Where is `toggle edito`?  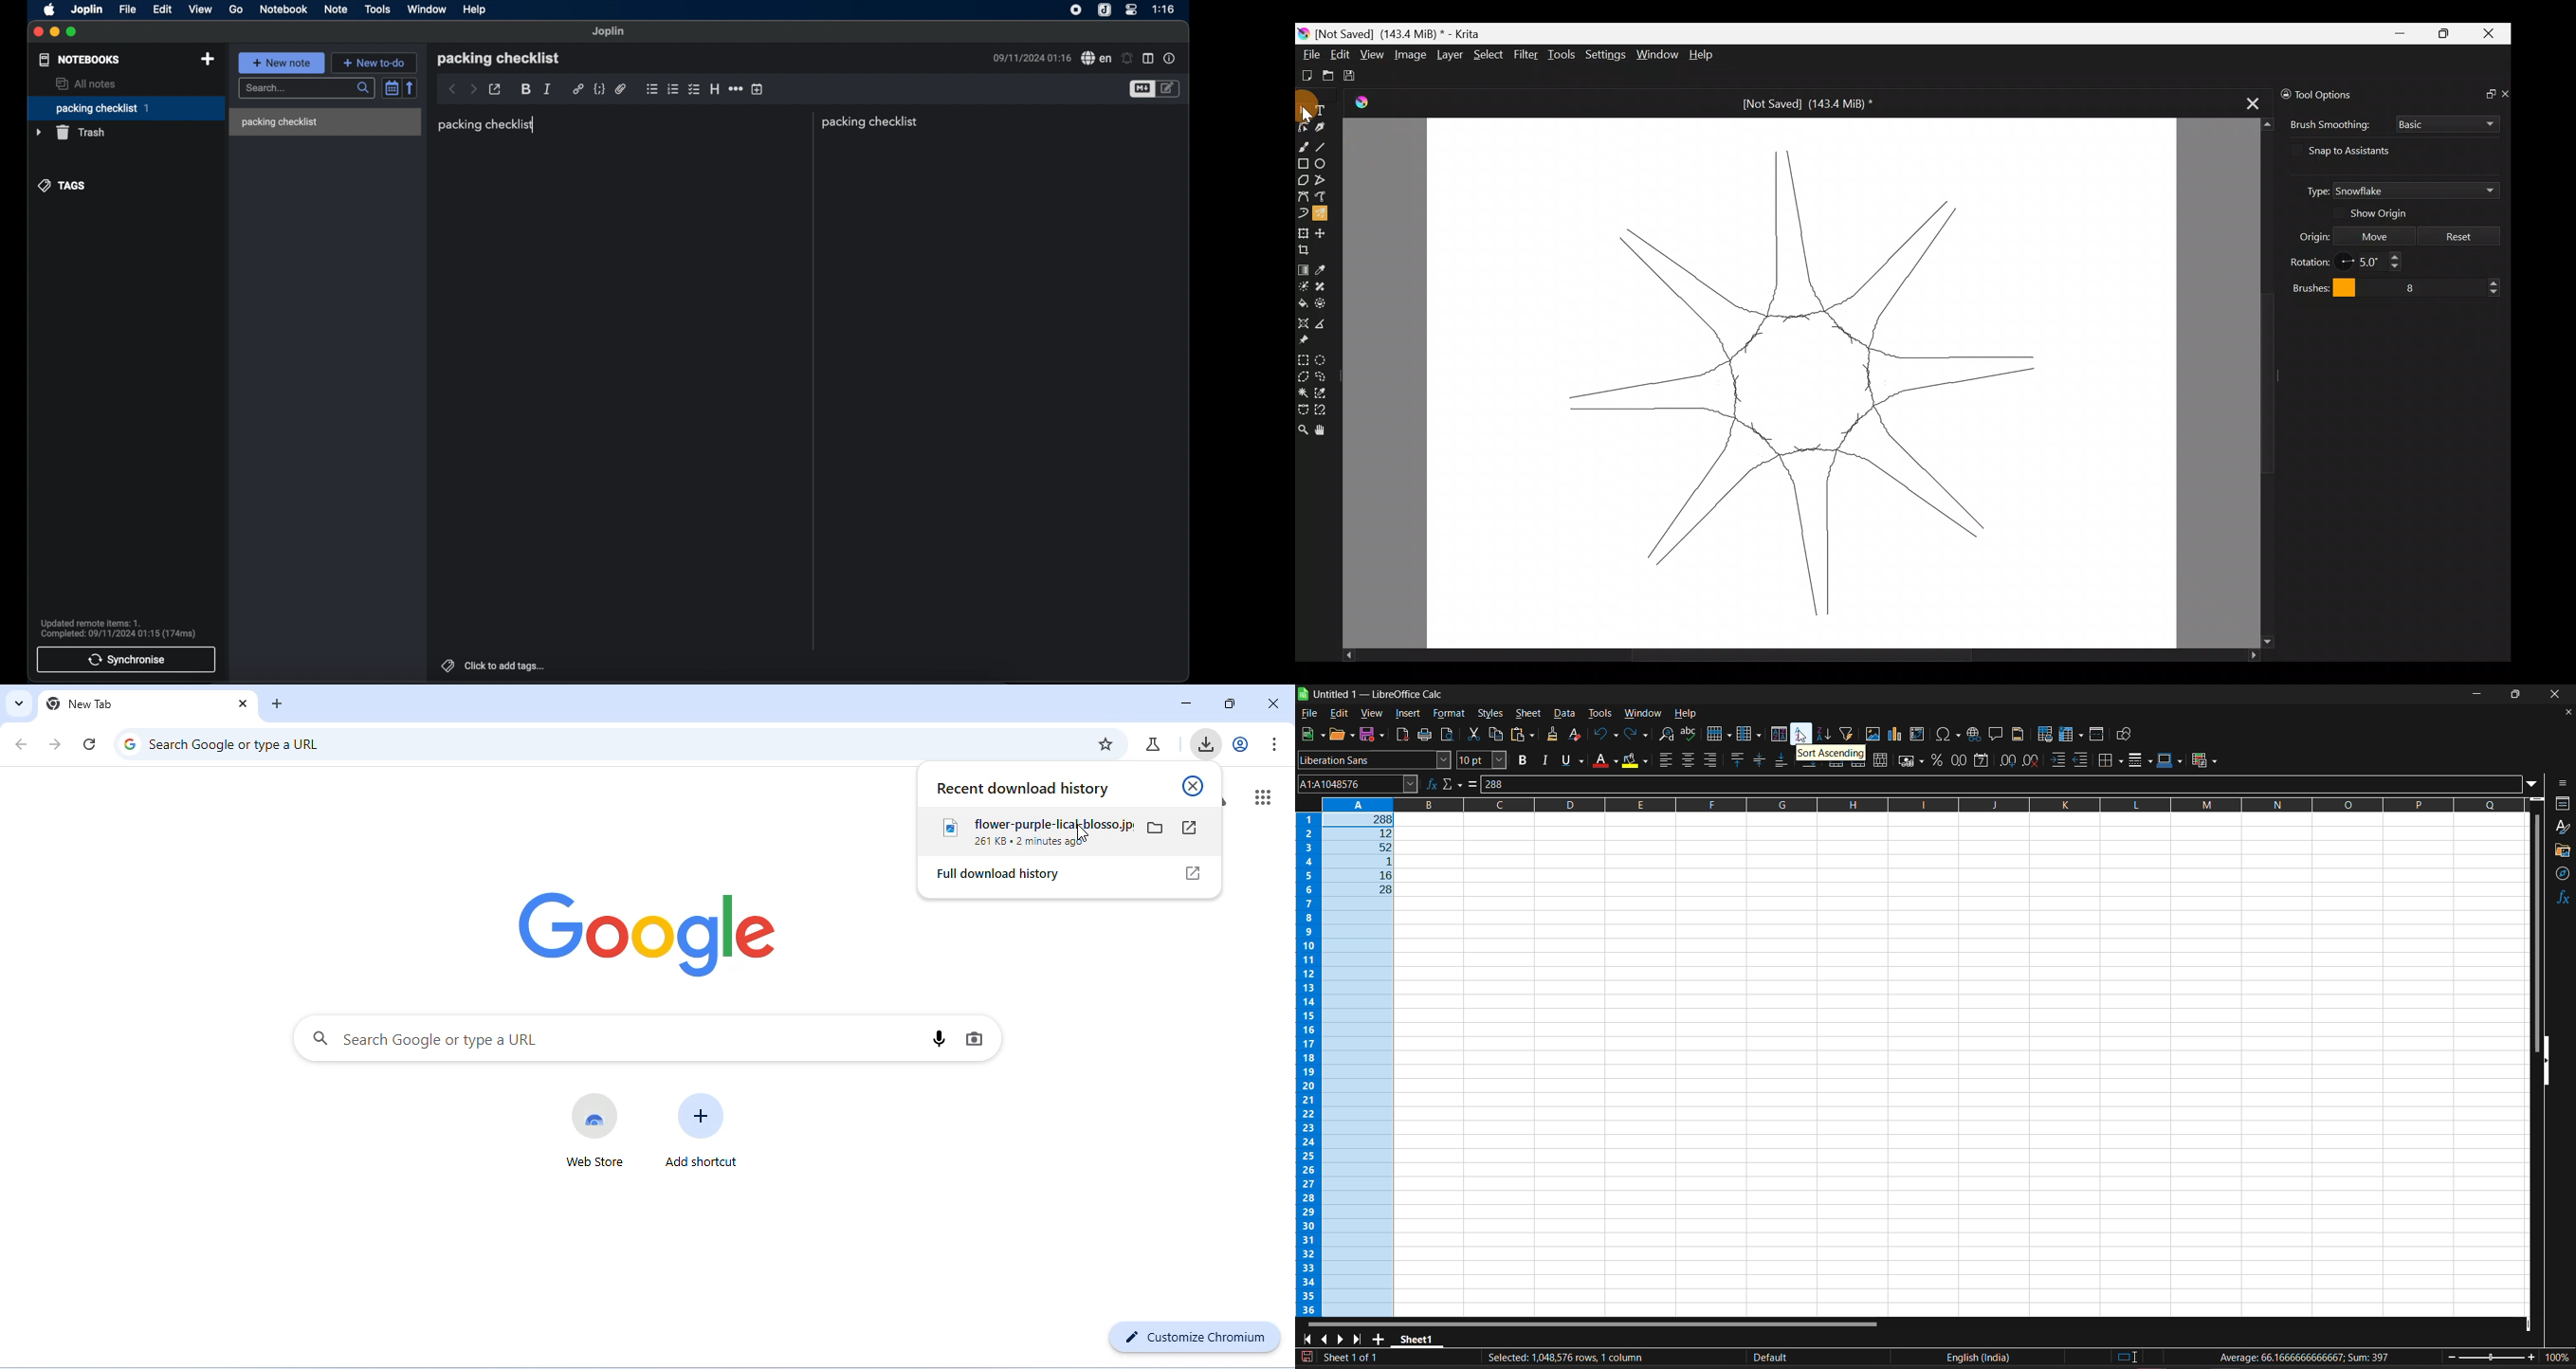 toggle edito is located at coordinates (1169, 89).